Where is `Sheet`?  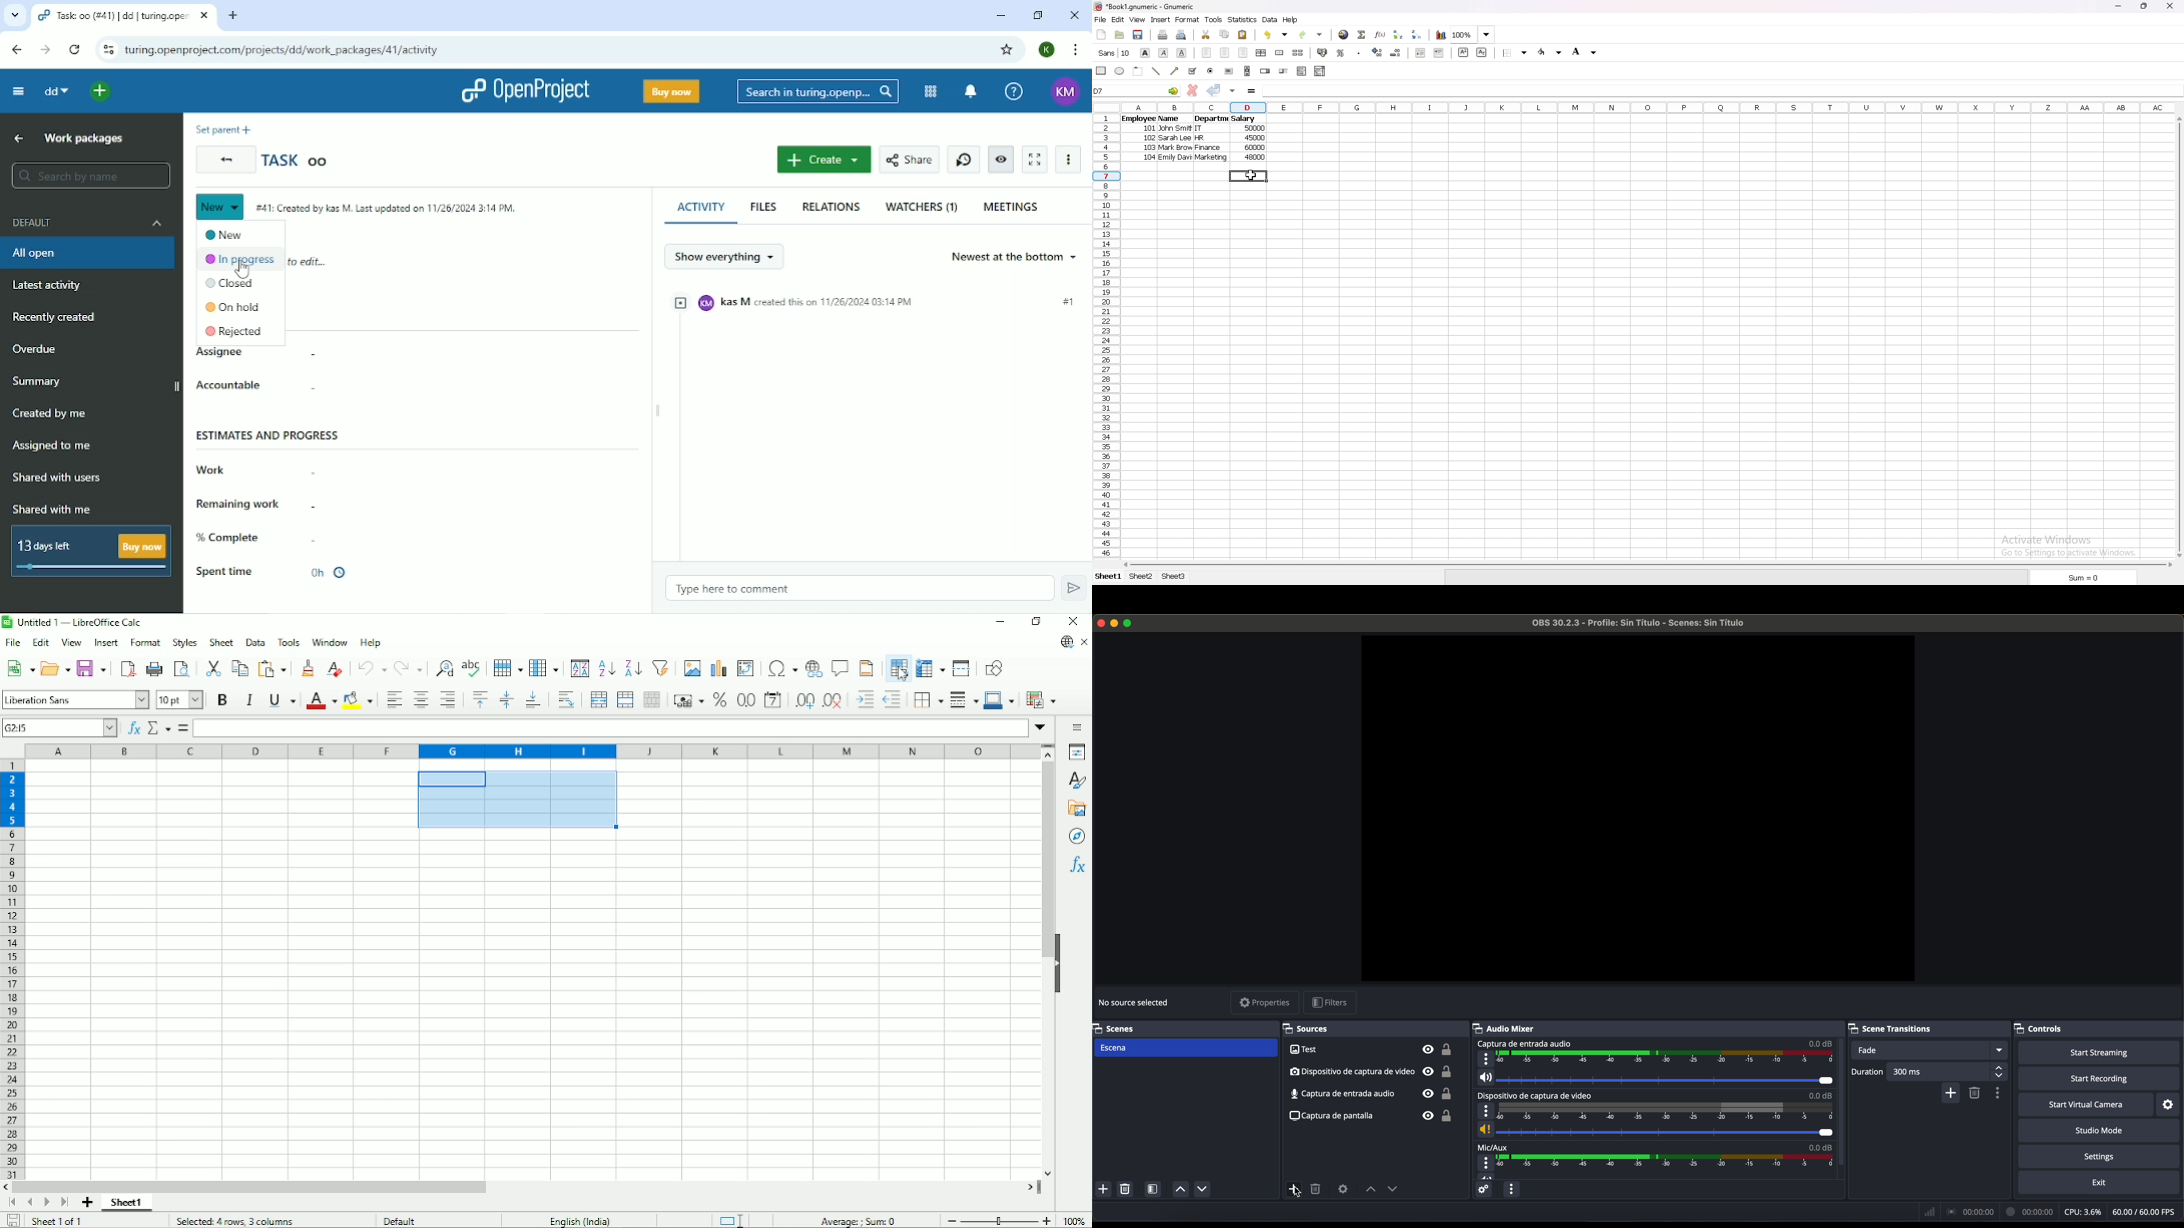
Sheet is located at coordinates (223, 641).